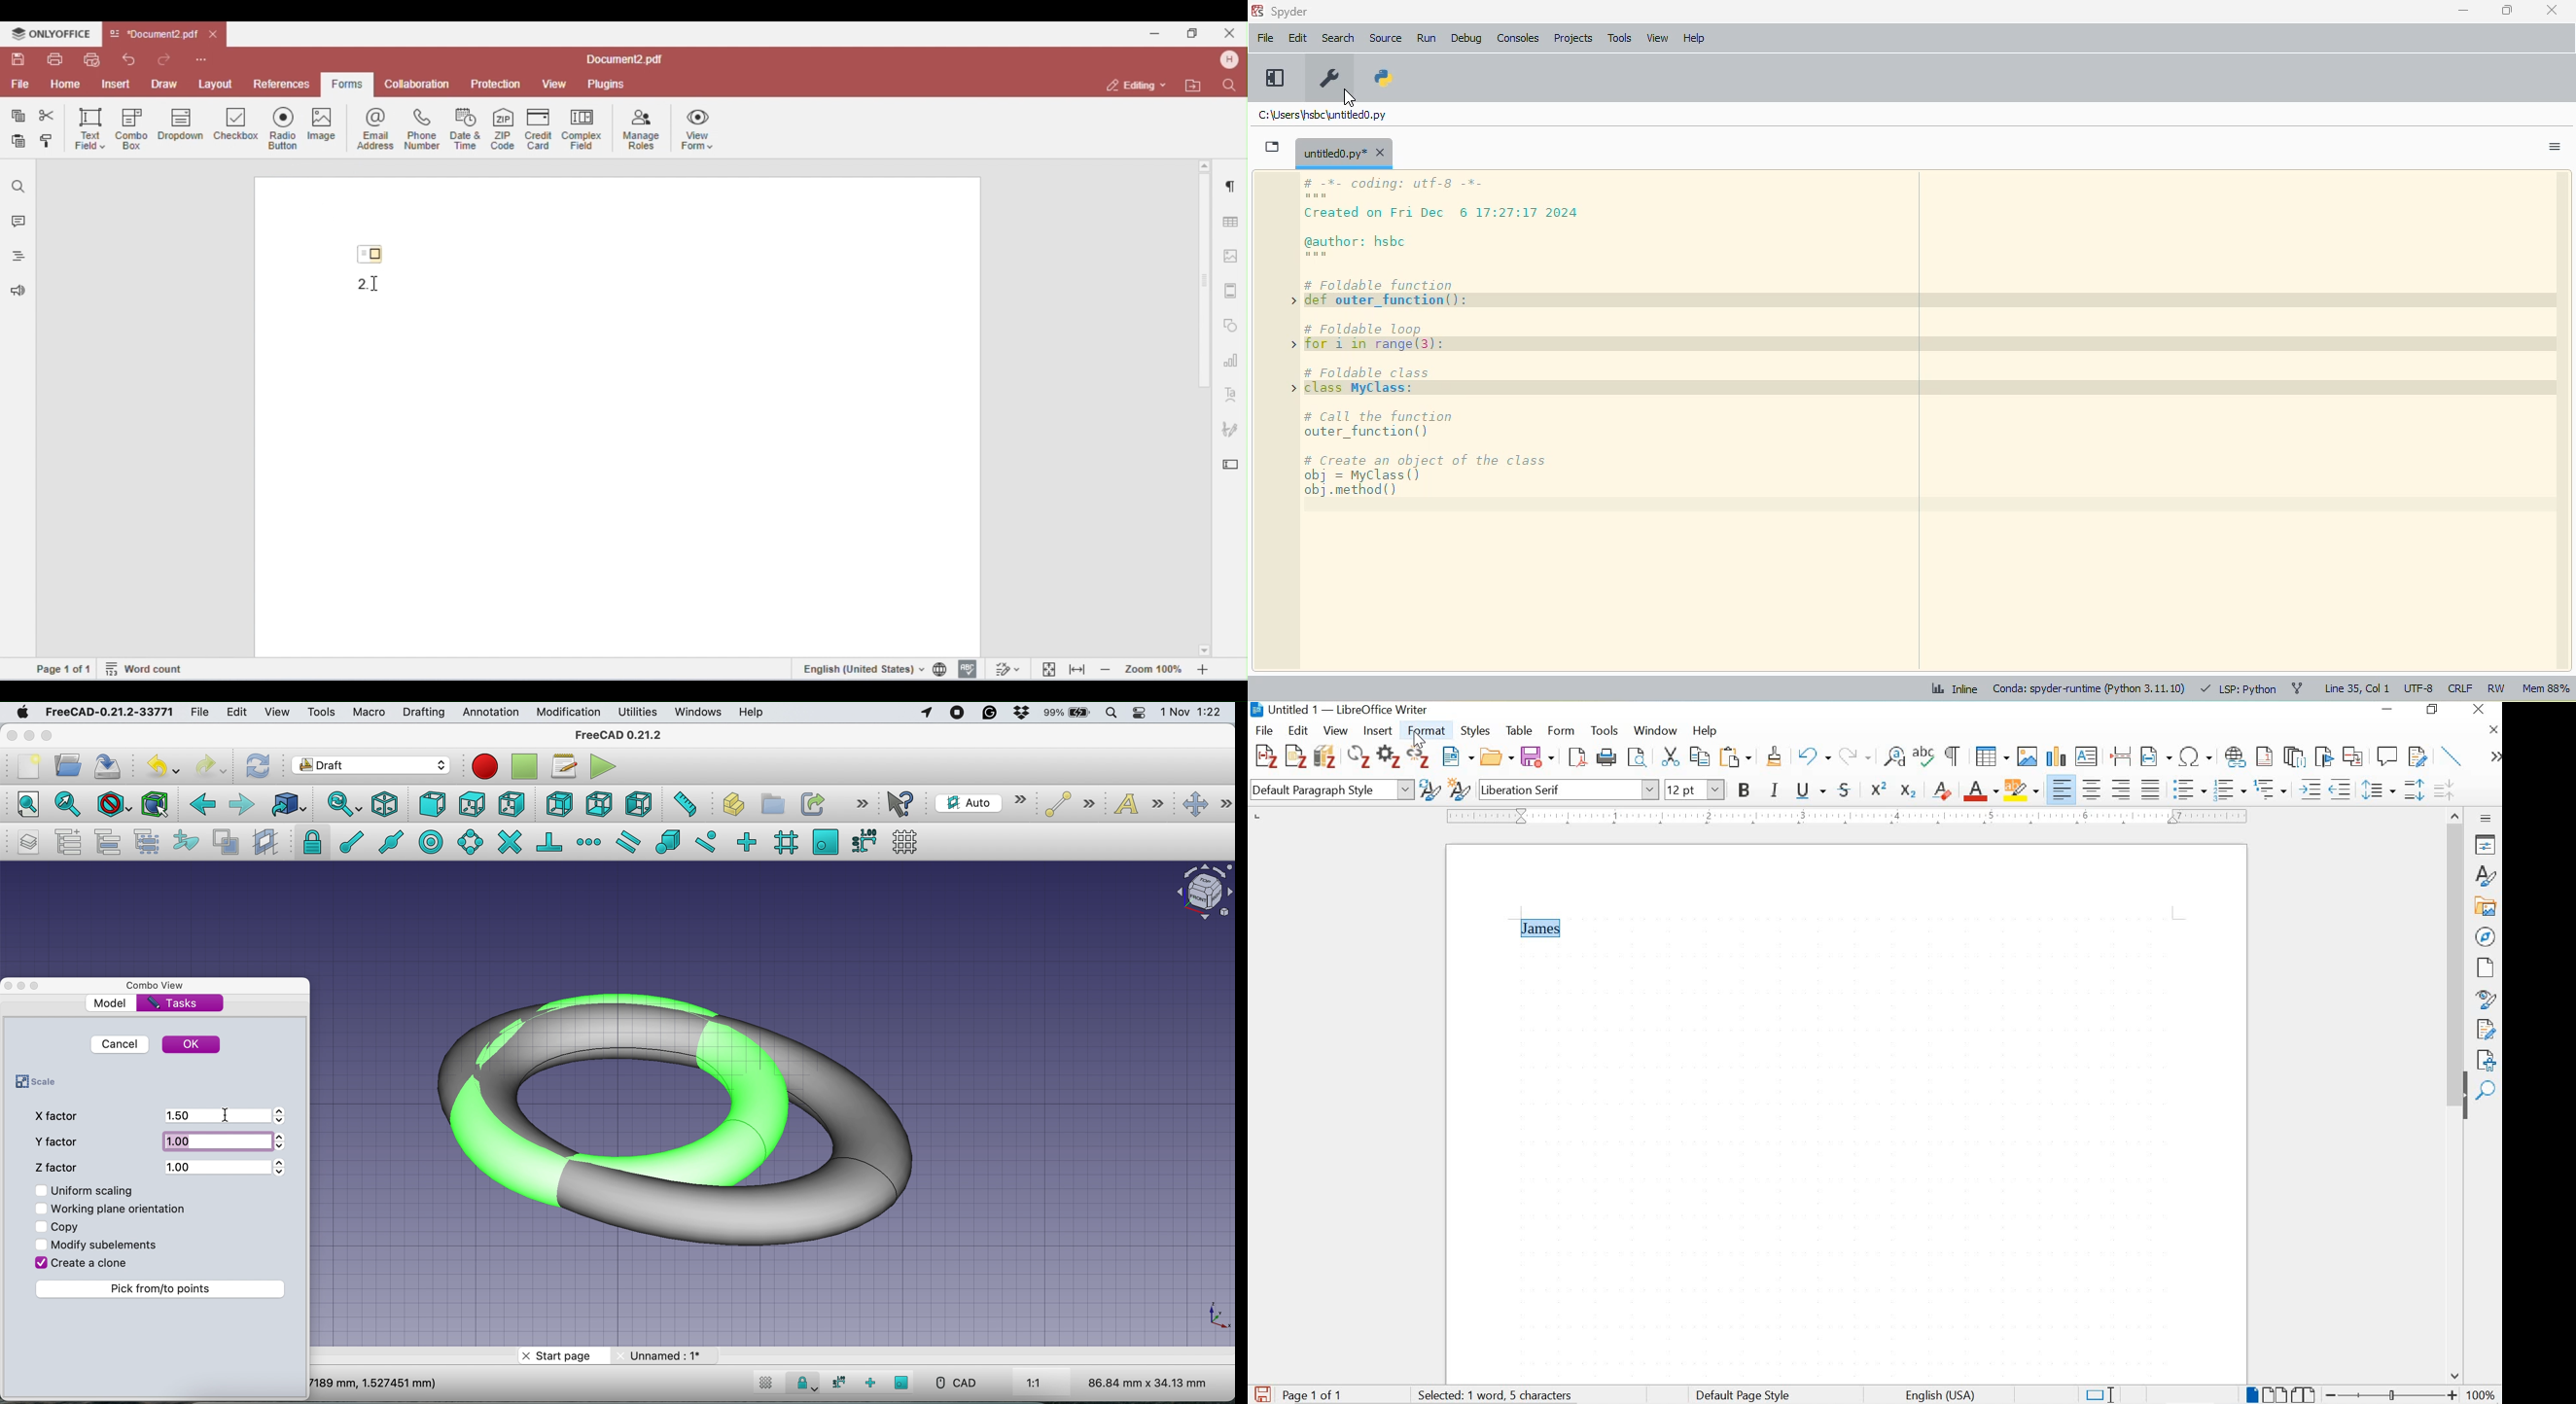 The image size is (2576, 1428). Describe the element at coordinates (2508, 10) in the screenshot. I see `maximize` at that location.